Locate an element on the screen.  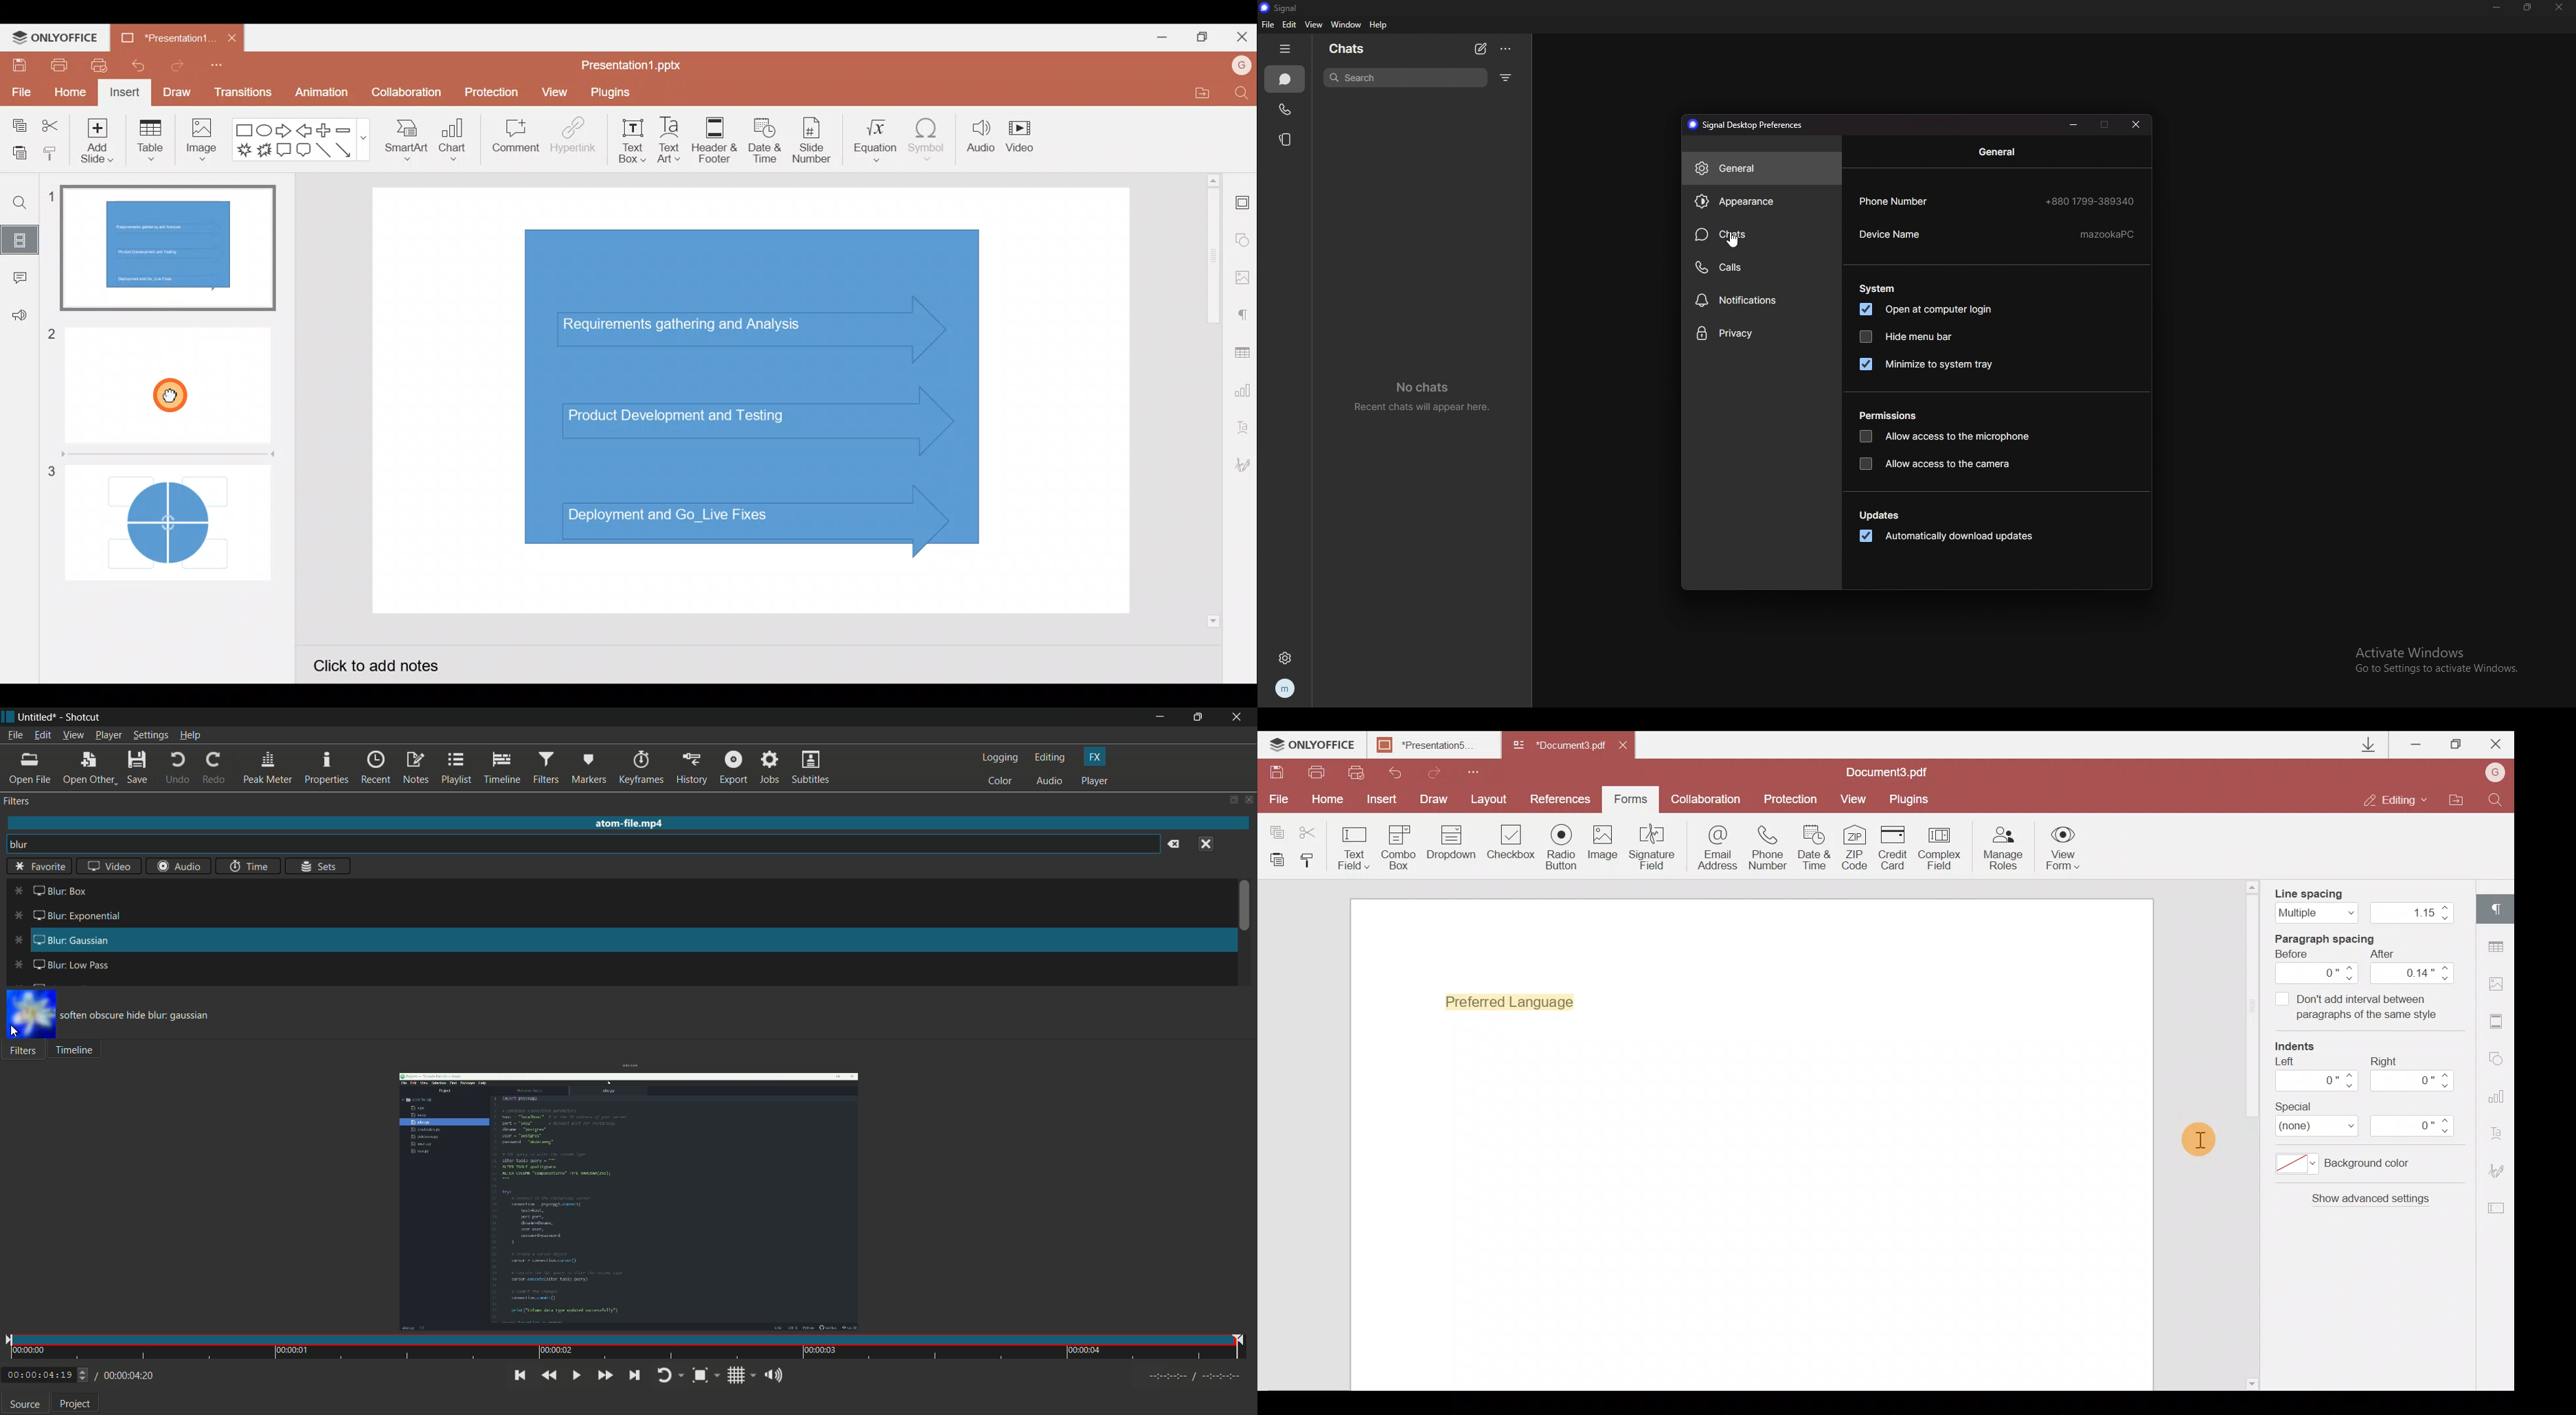
Shapes settings is located at coordinates (2499, 1061).